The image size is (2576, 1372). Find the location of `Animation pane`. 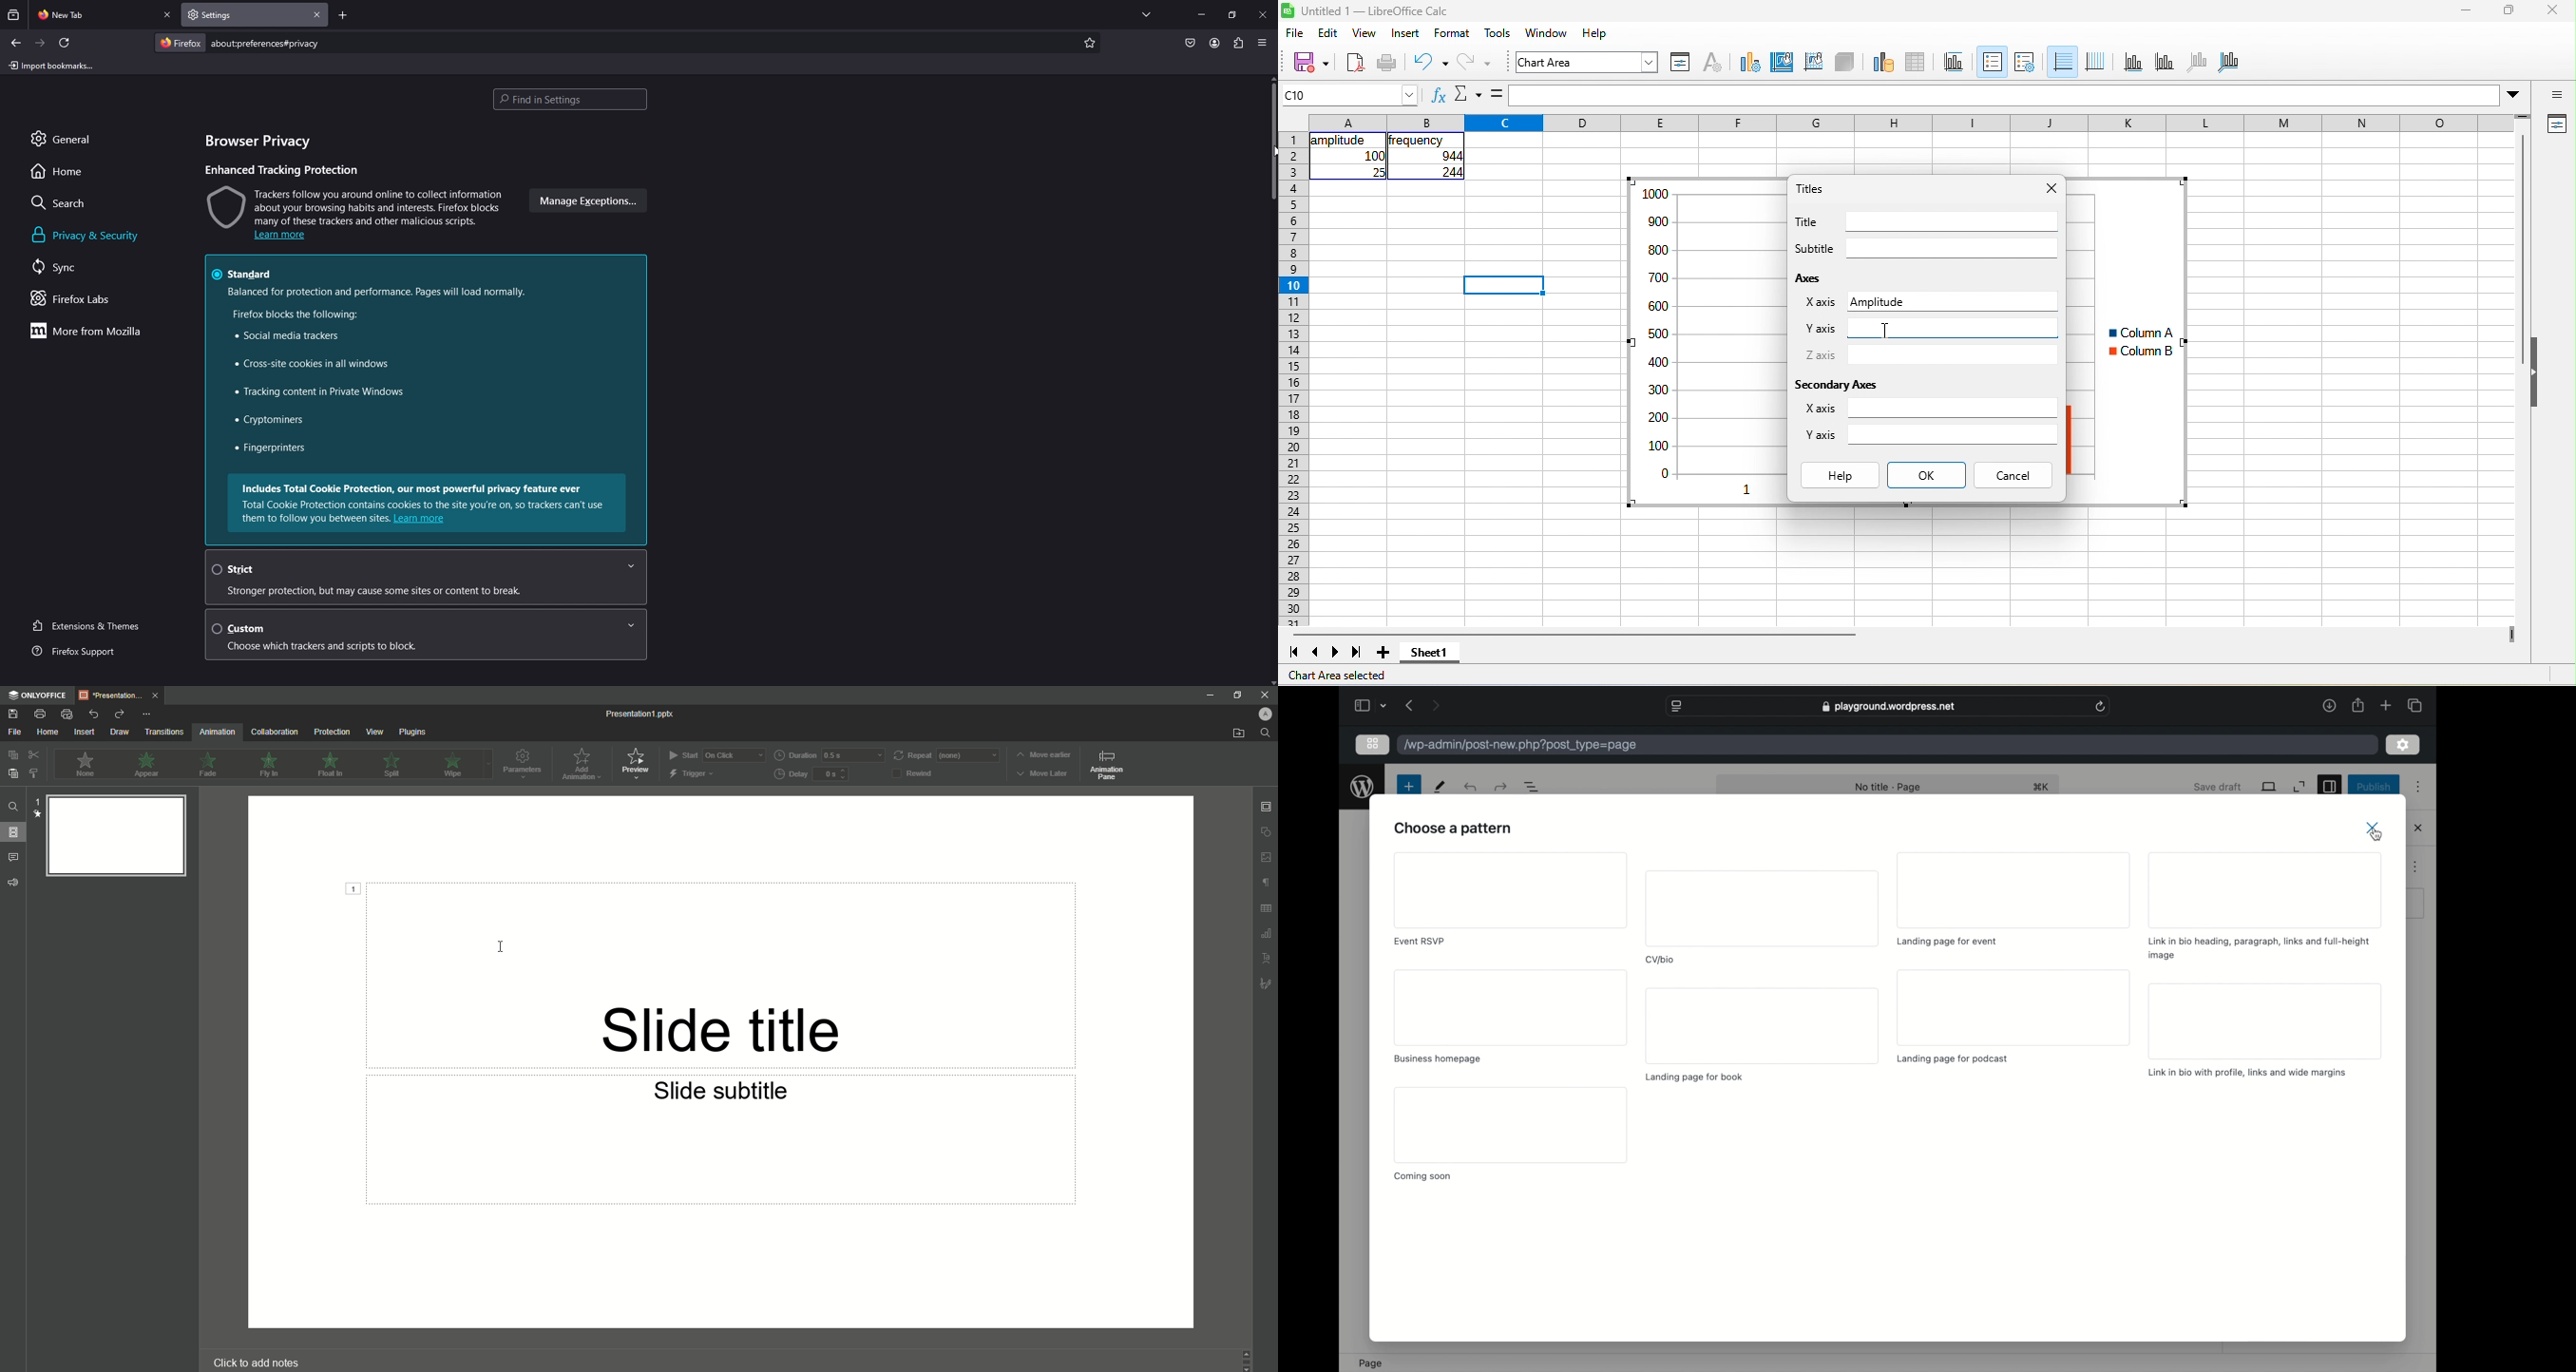

Animation pane is located at coordinates (1106, 764).